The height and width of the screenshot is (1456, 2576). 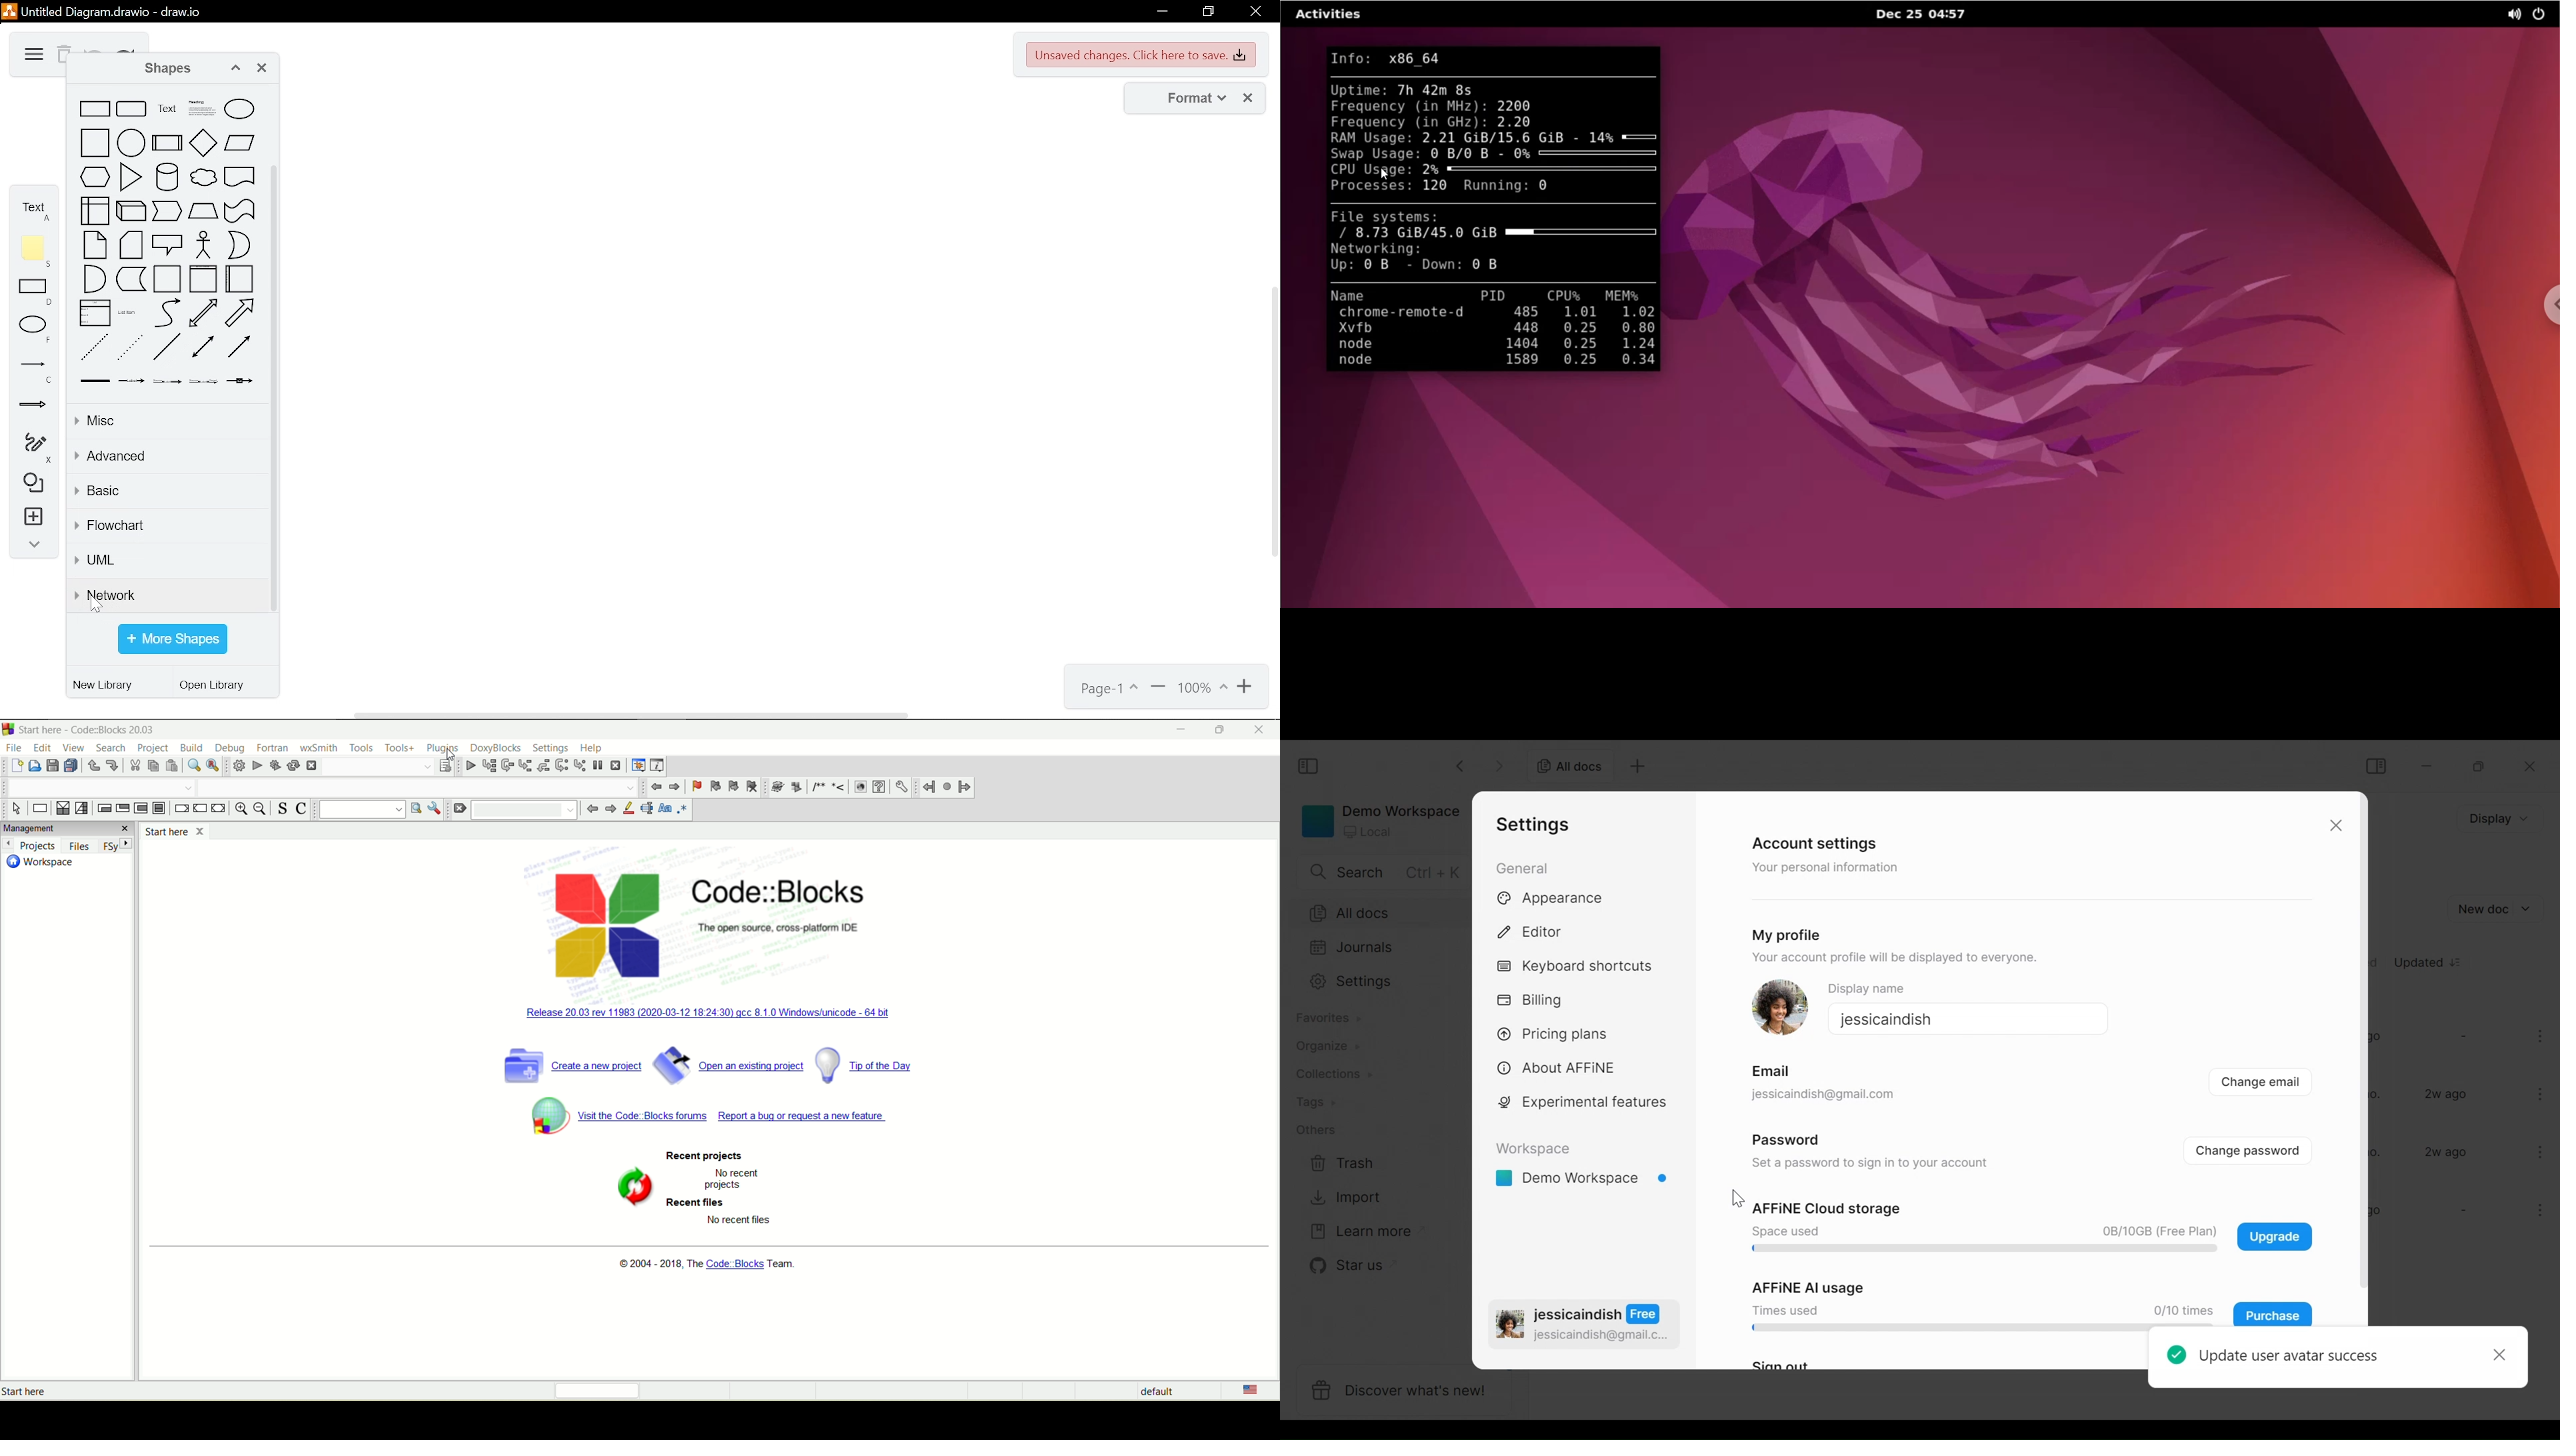 I want to click on or, so click(x=239, y=245).